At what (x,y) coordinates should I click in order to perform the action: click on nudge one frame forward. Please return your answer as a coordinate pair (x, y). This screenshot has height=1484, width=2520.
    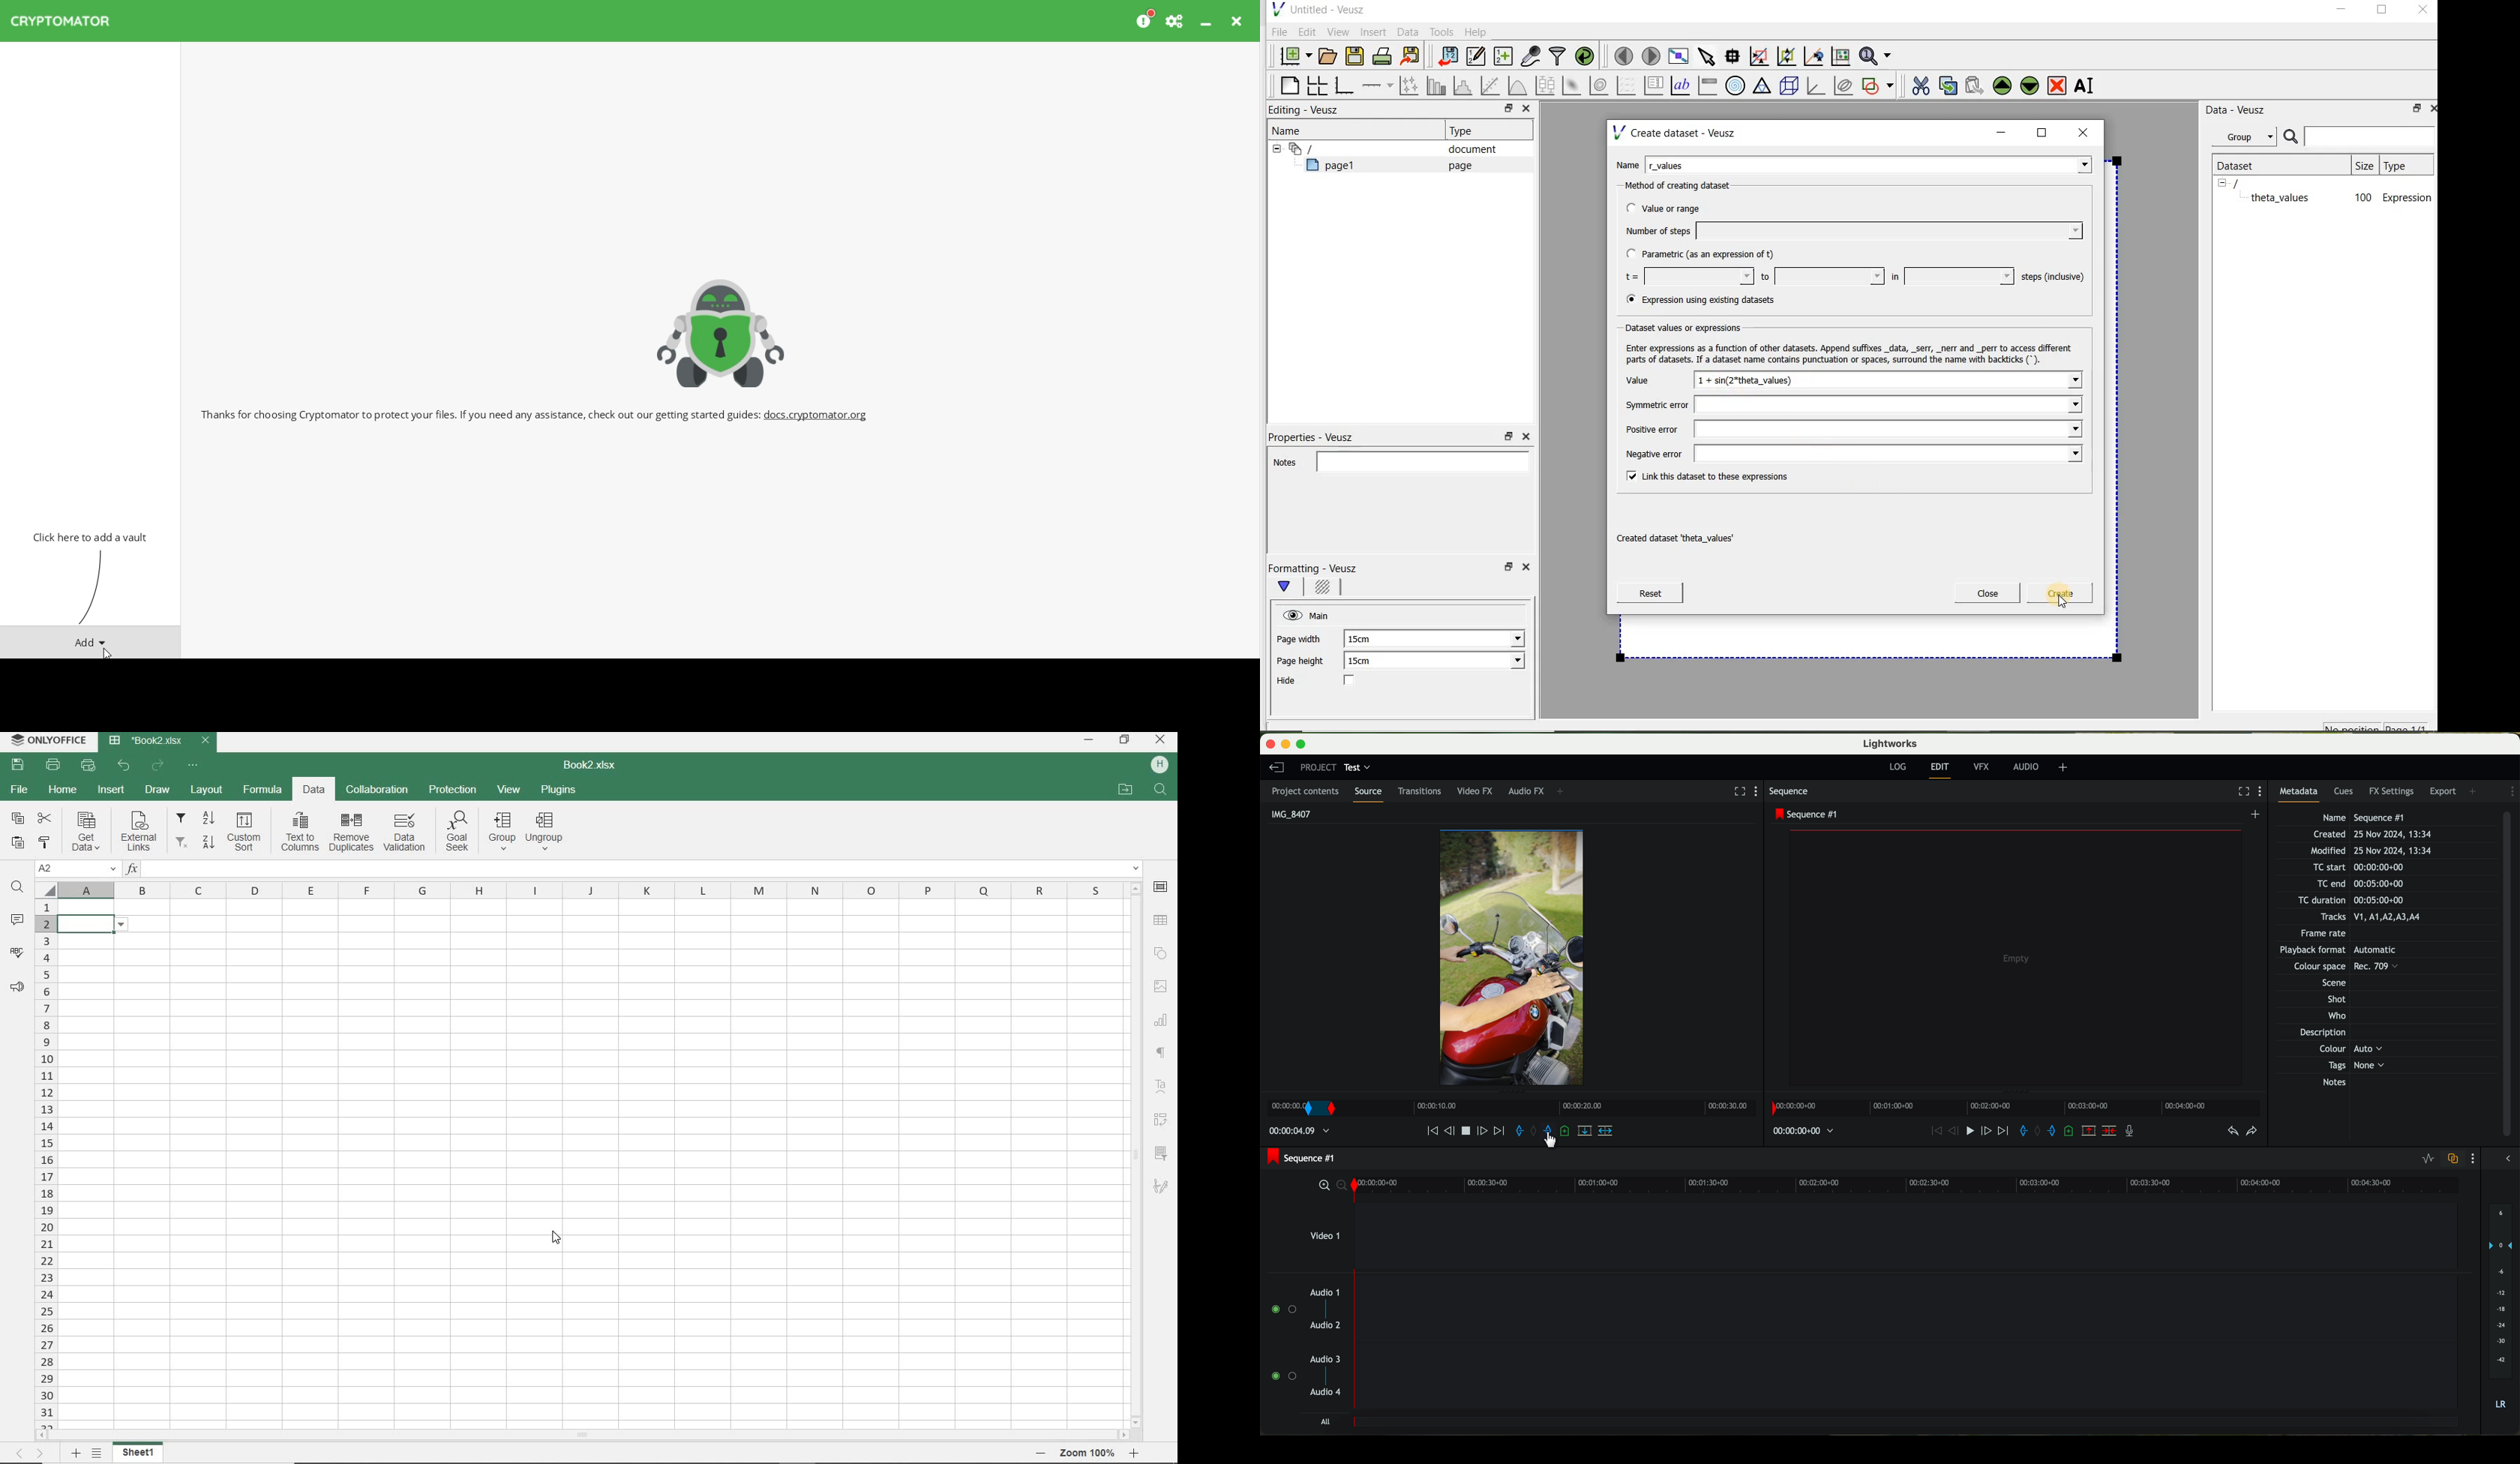
    Looking at the image, I should click on (1484, 1132).